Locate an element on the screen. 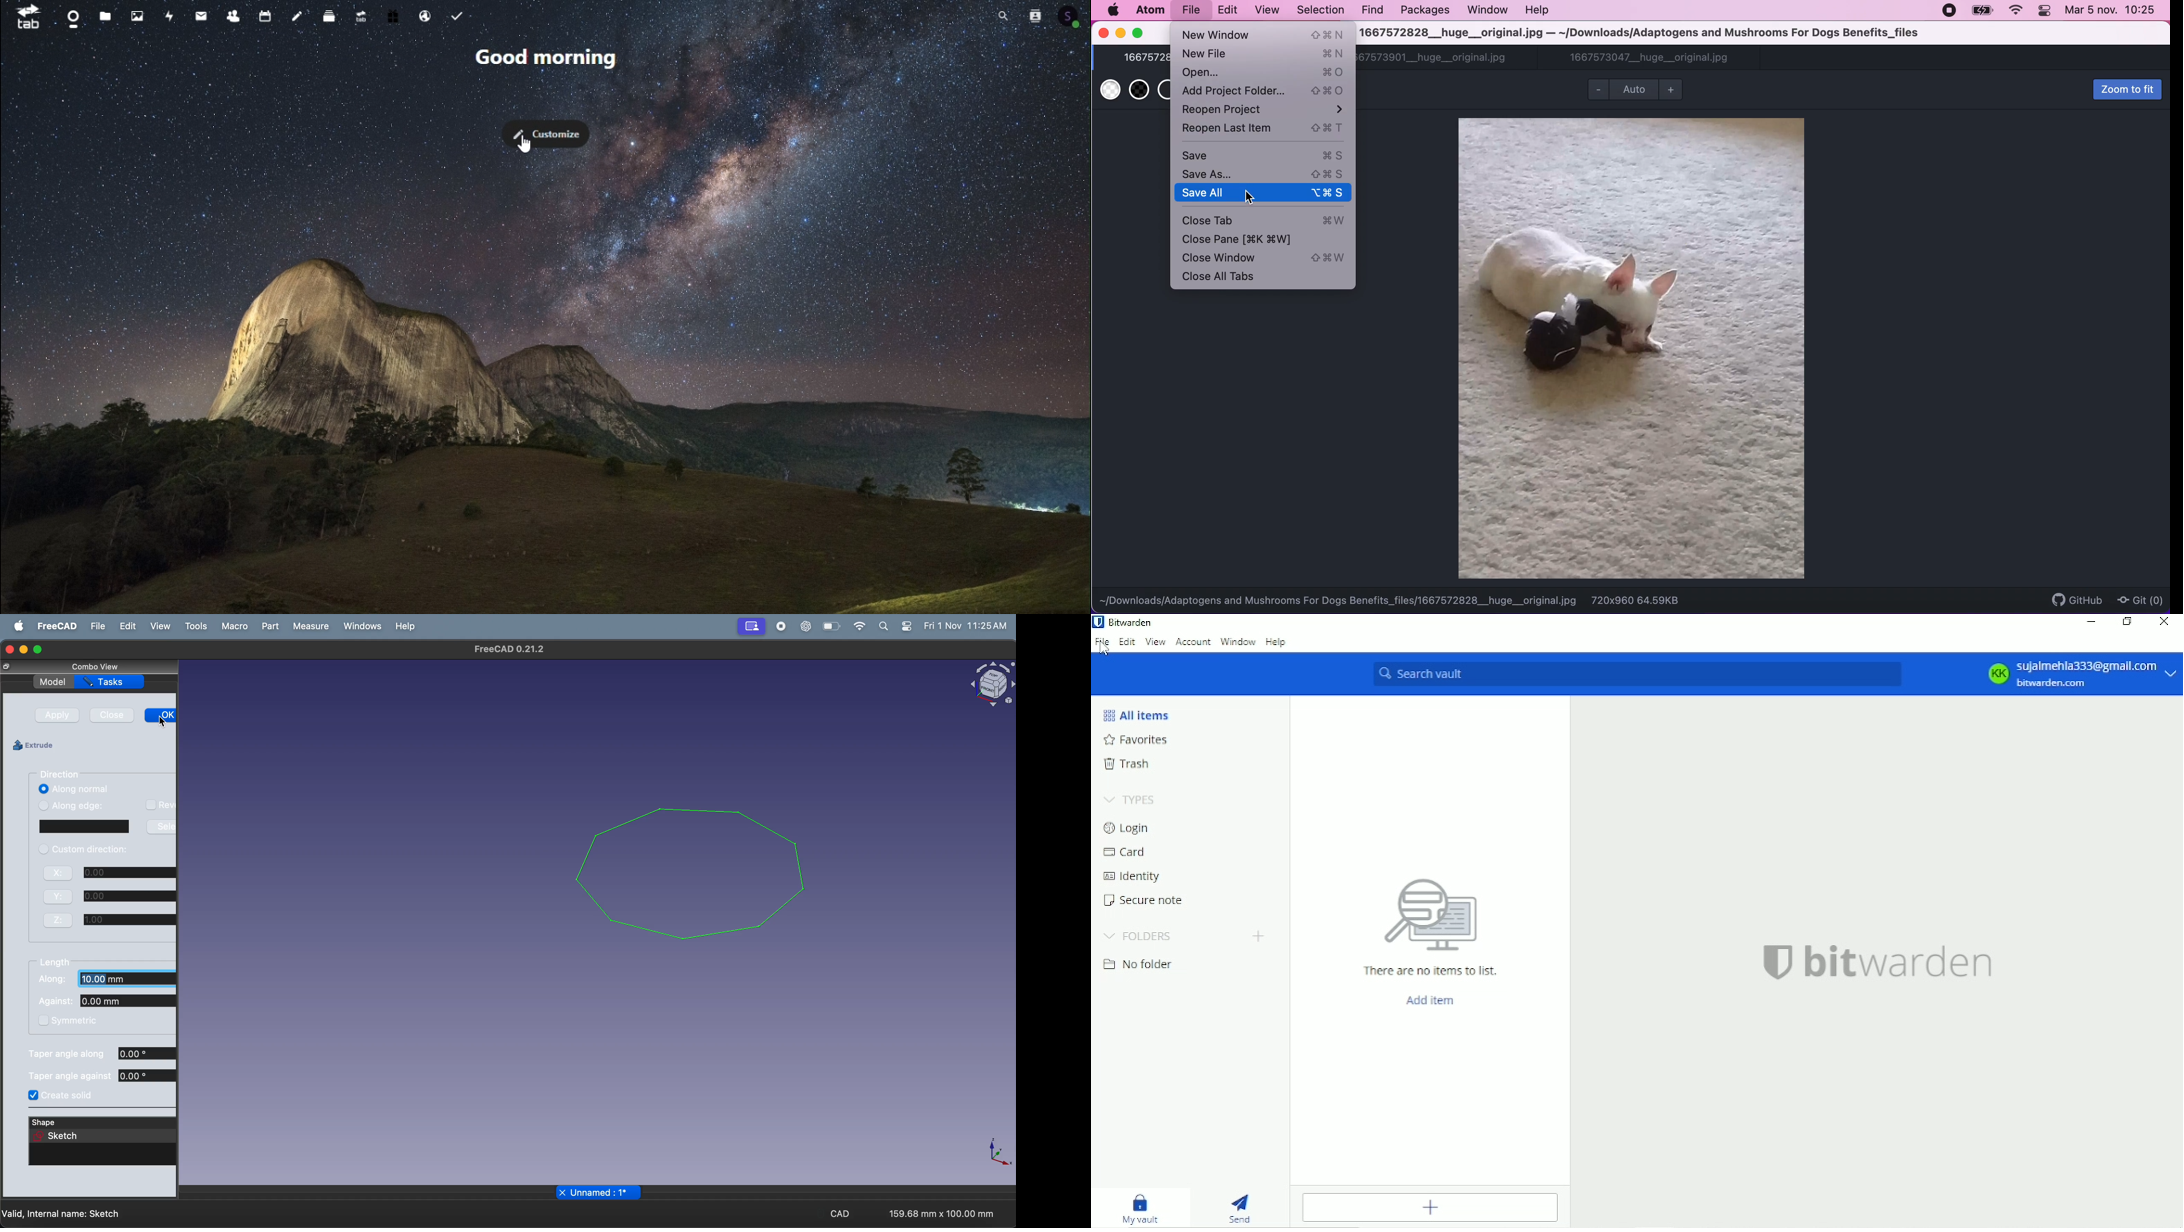  free trial is located at coordinates (393, 14).